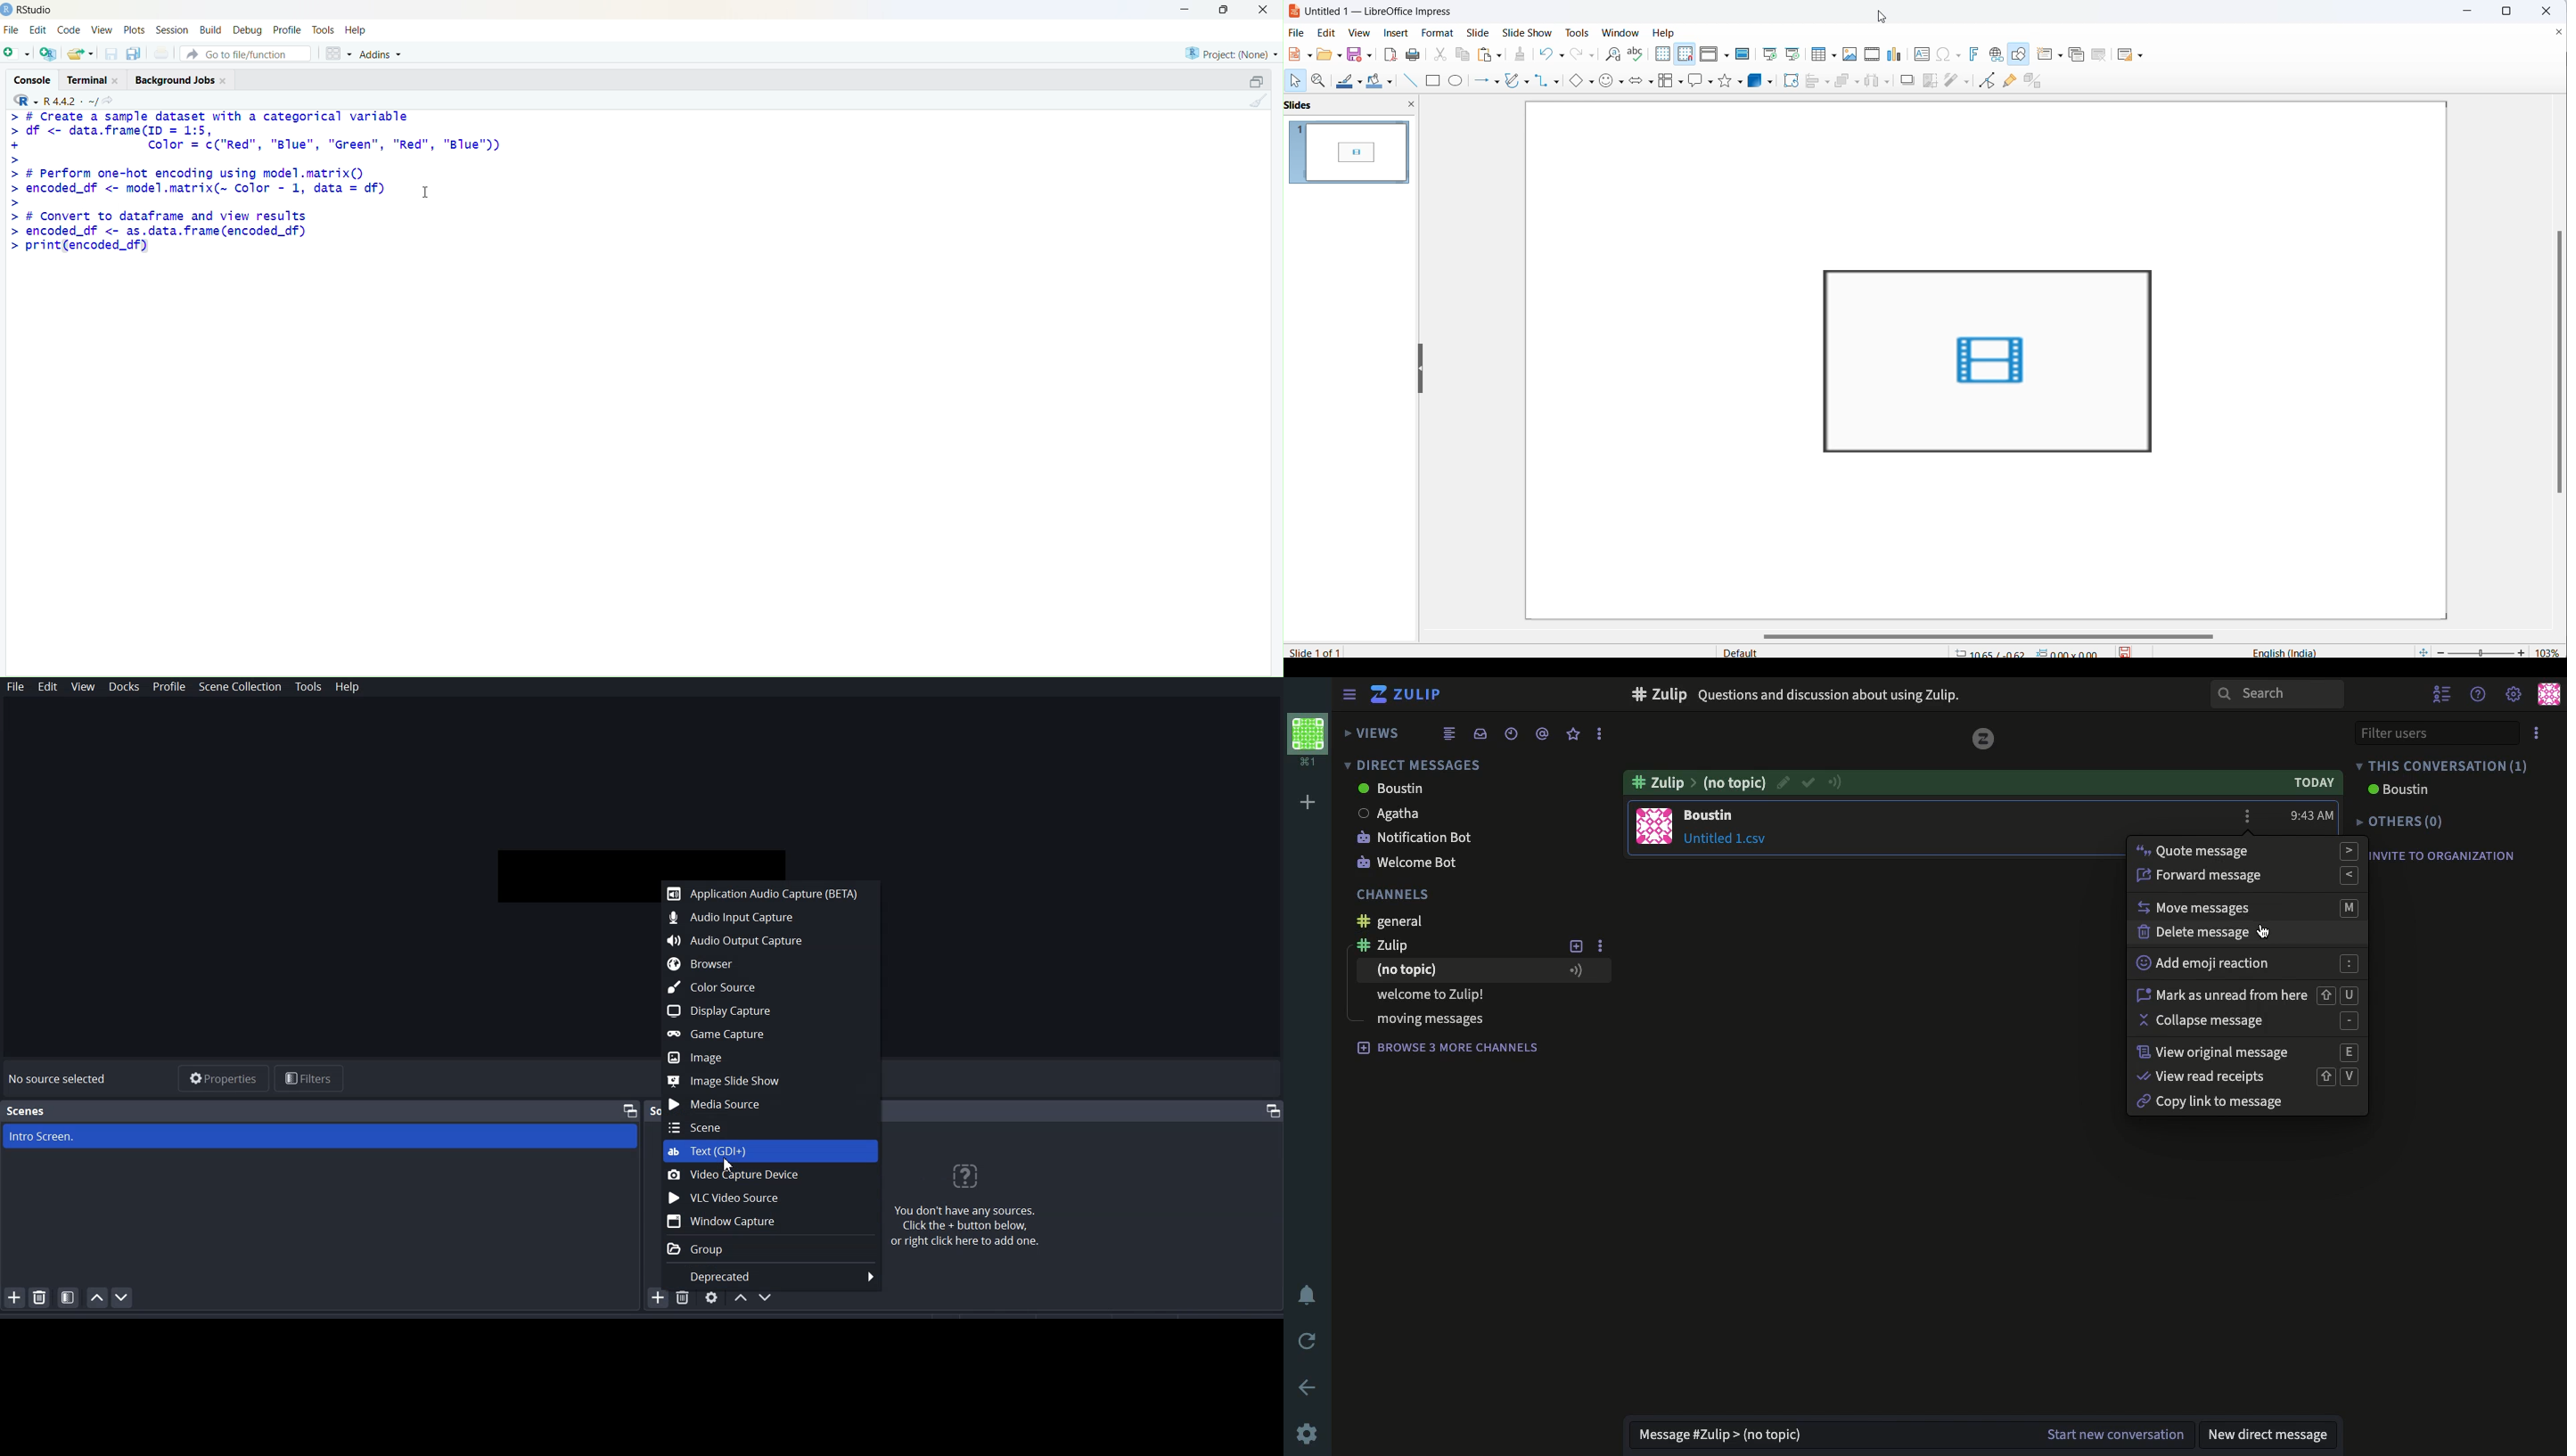 Image resolution: width=2576 pixels, height=1456 pixels. I want to click on Scene, so click(770, 1127).